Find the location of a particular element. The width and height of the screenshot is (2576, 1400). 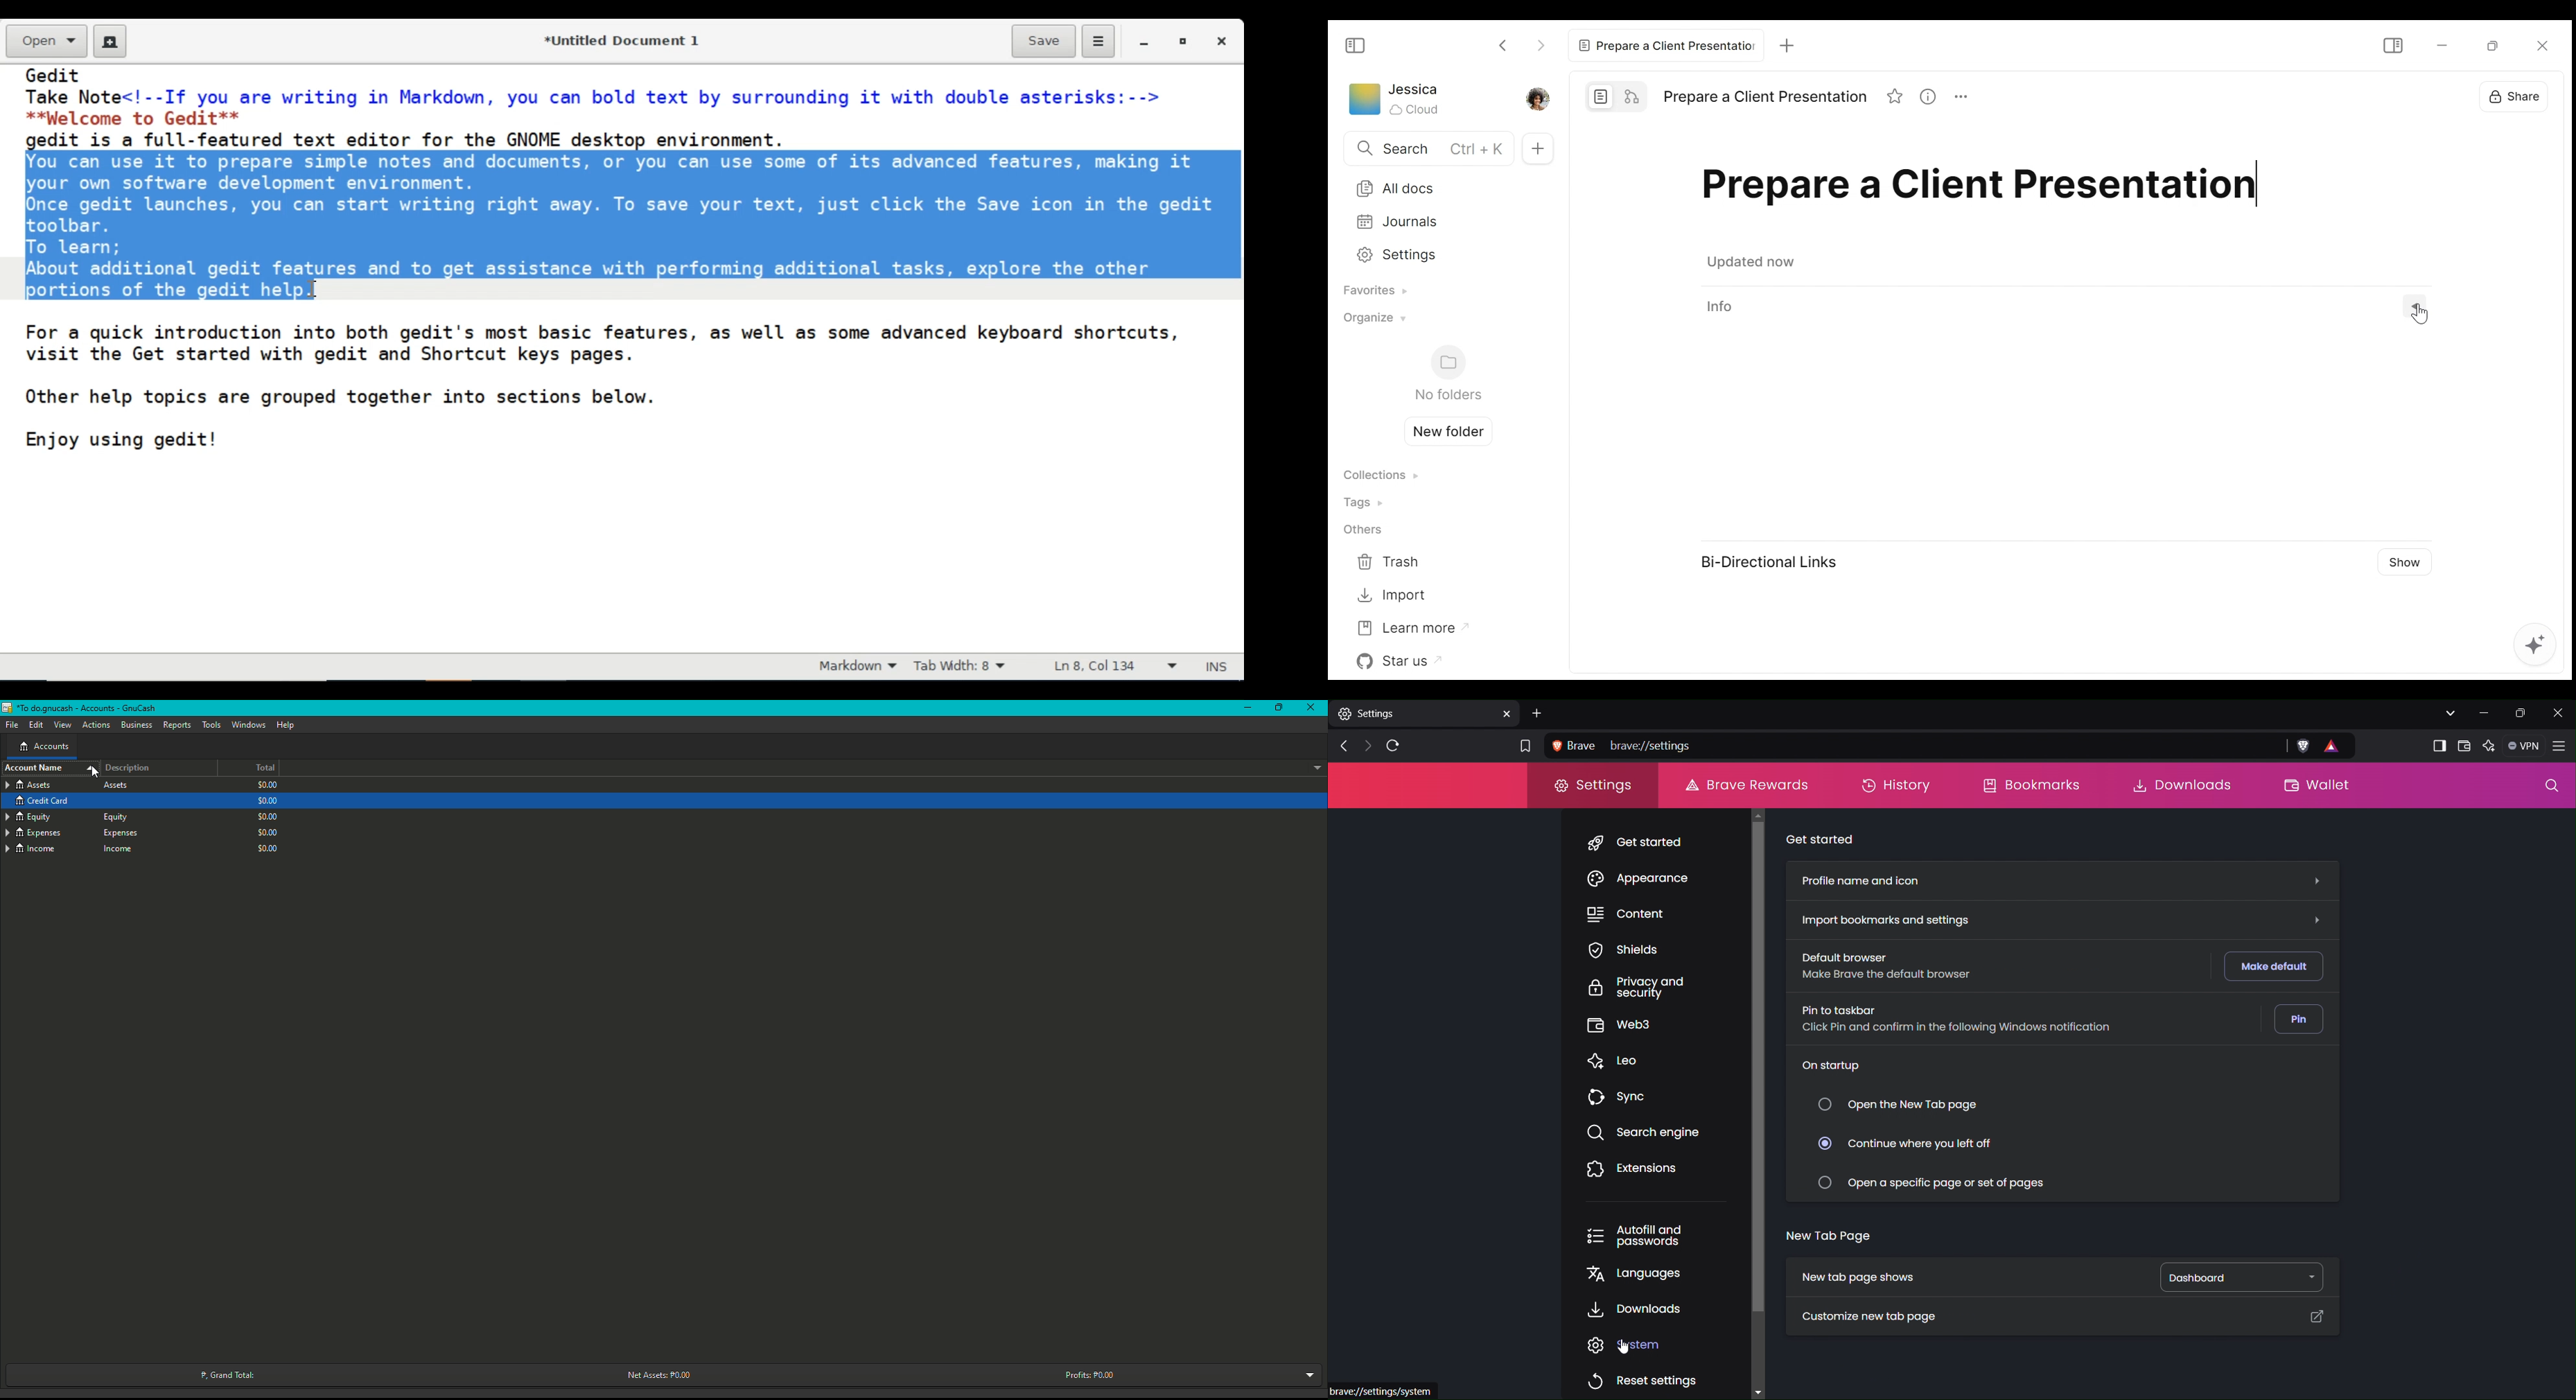

Close is located at coordinates (1224, 41).